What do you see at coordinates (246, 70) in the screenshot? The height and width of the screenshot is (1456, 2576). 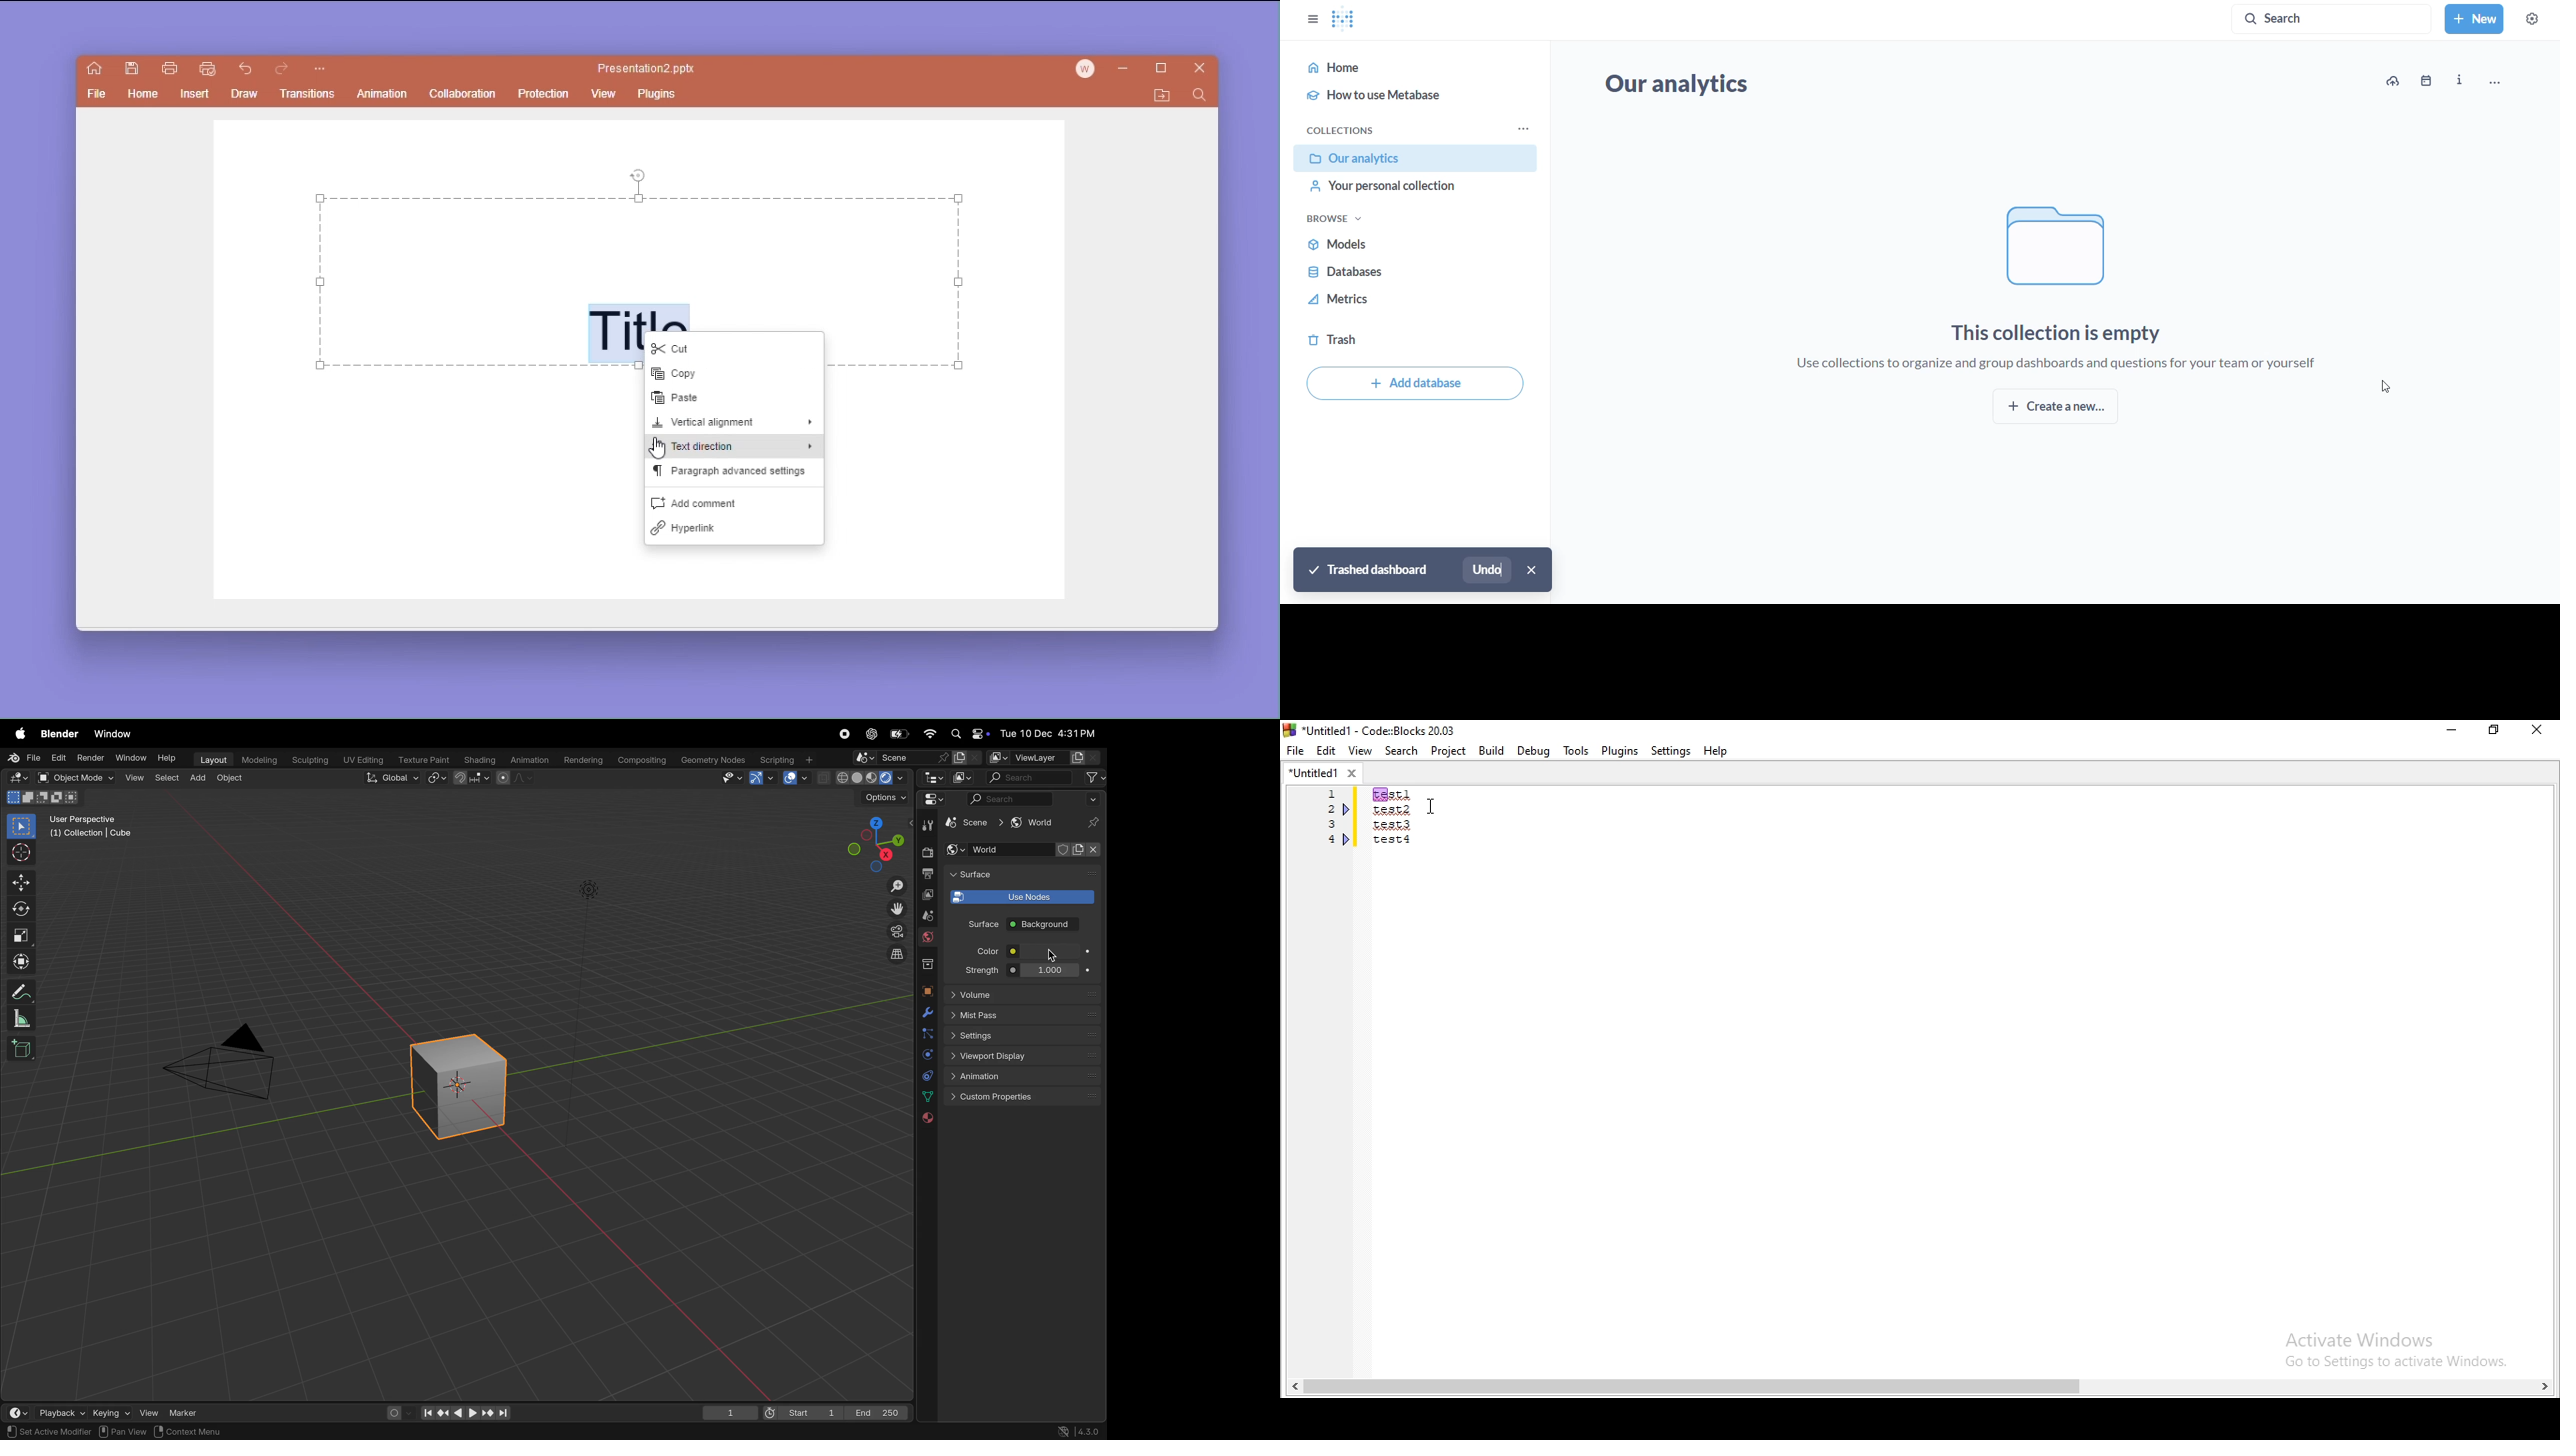 I see `go back` at bounding box center [246, 70].